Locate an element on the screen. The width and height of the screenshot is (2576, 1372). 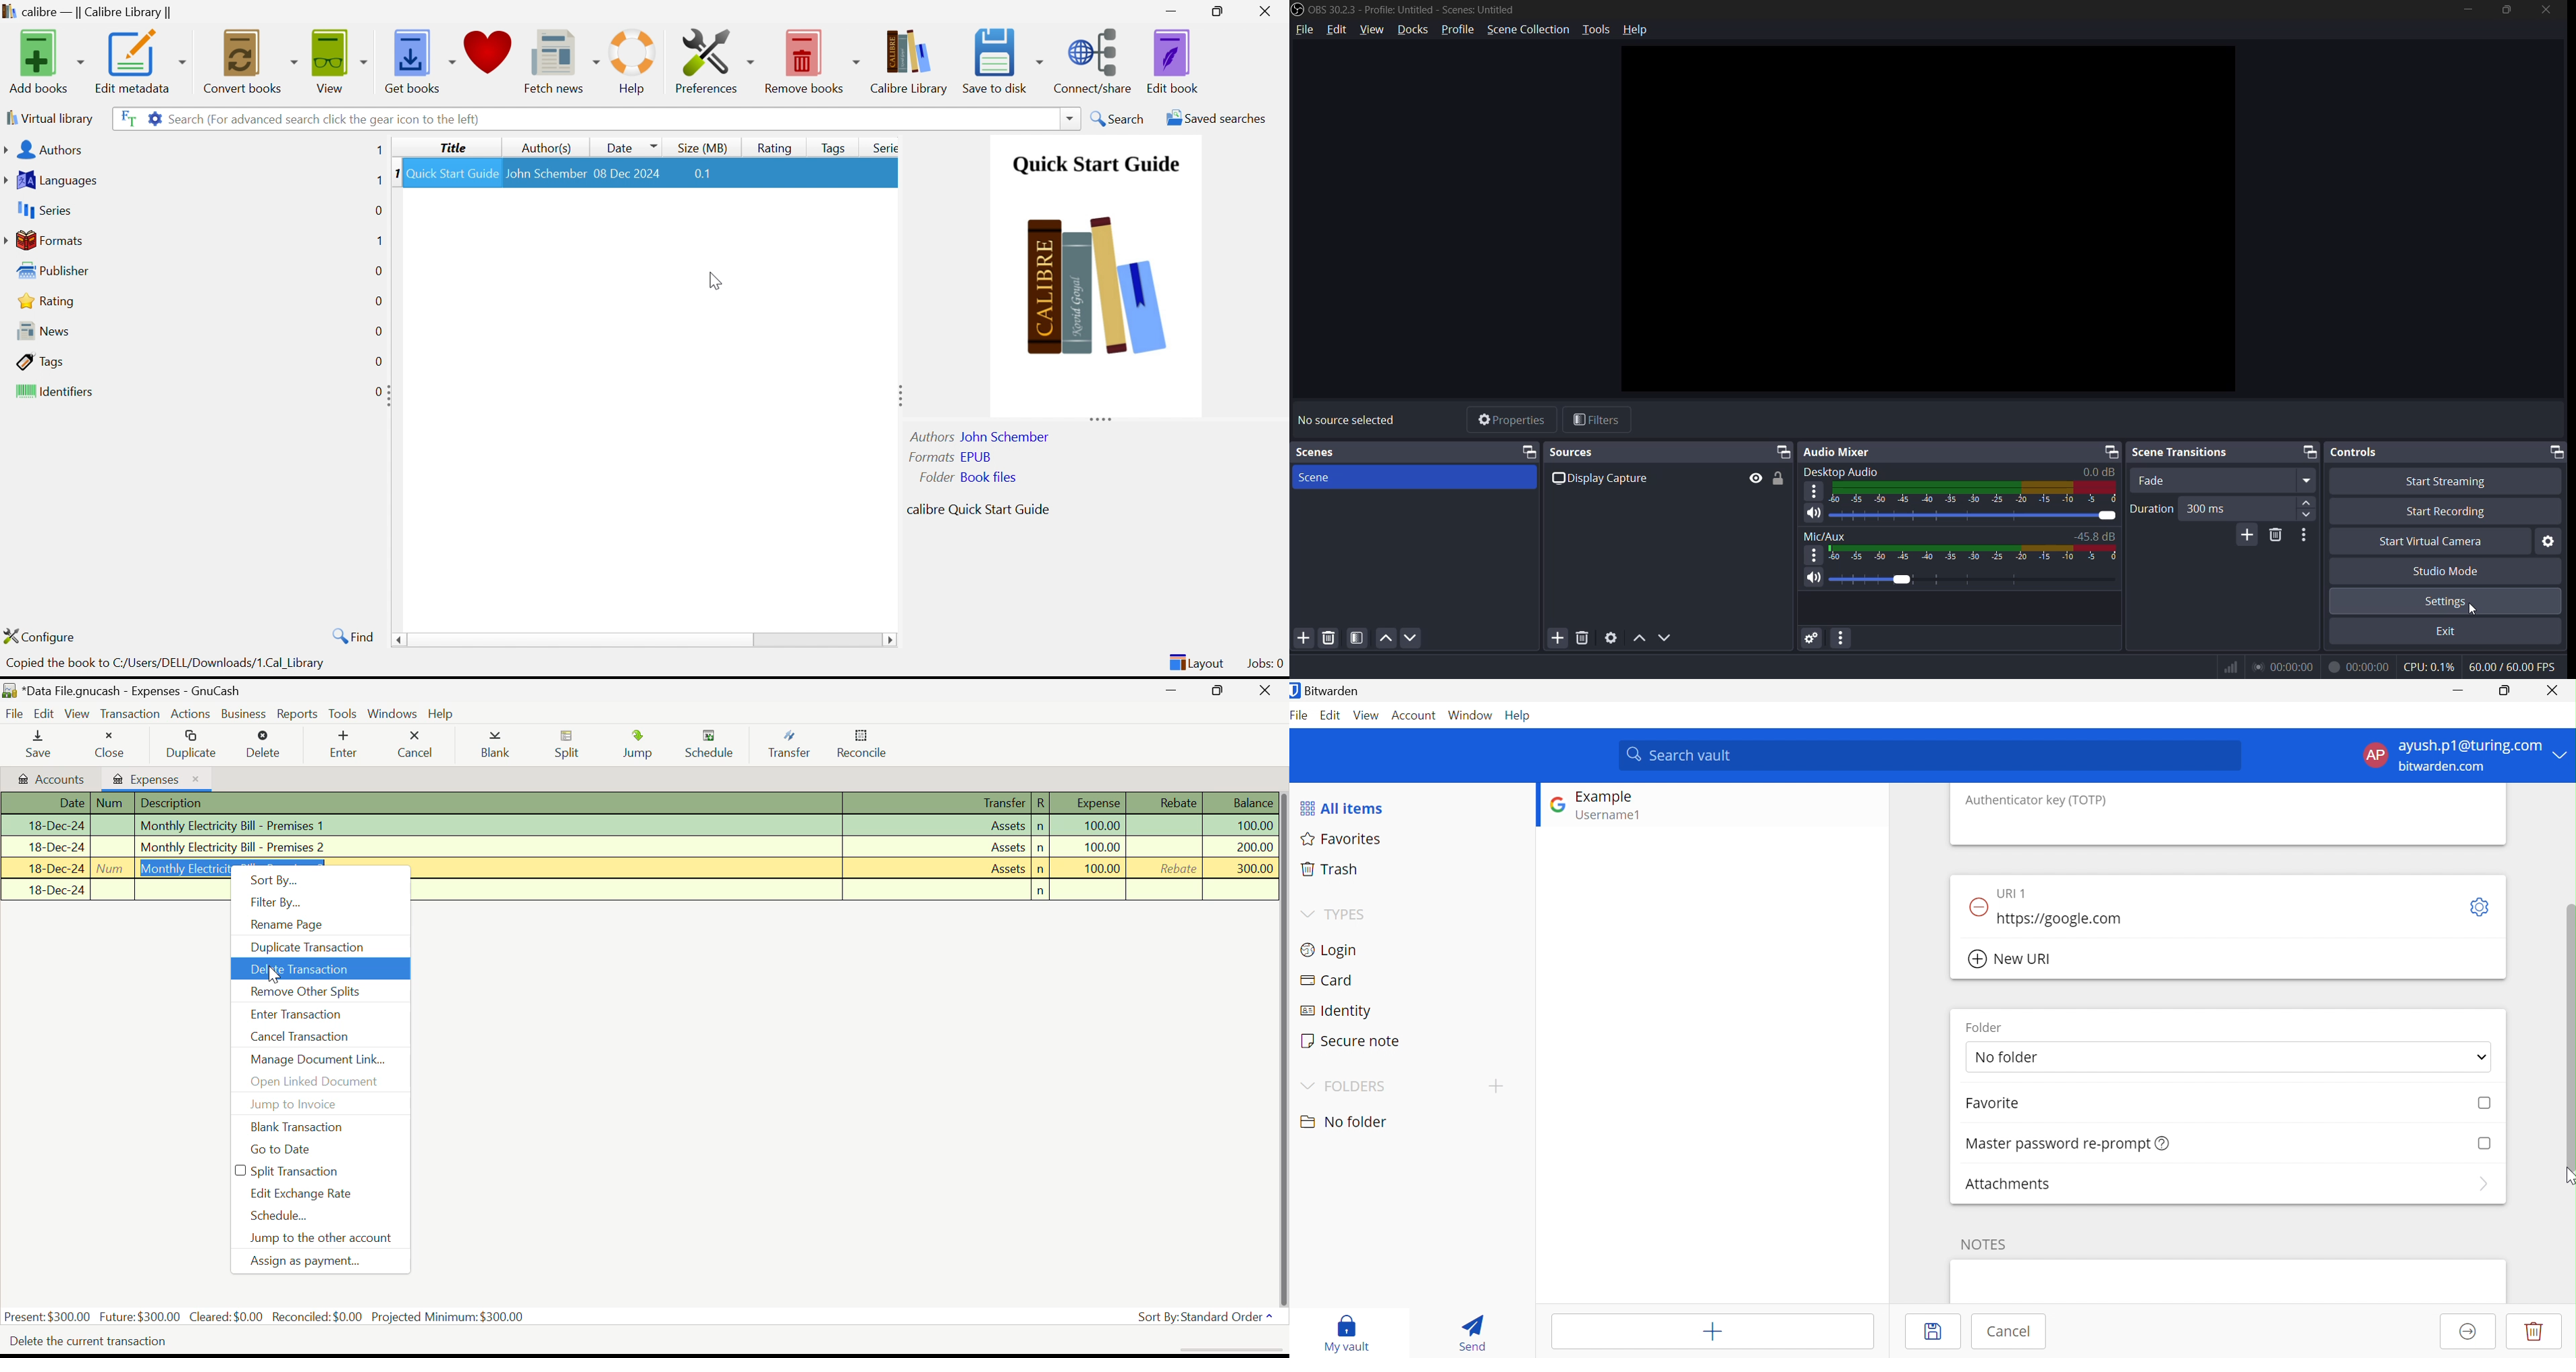
float window is located at coordinates (2309, 451).